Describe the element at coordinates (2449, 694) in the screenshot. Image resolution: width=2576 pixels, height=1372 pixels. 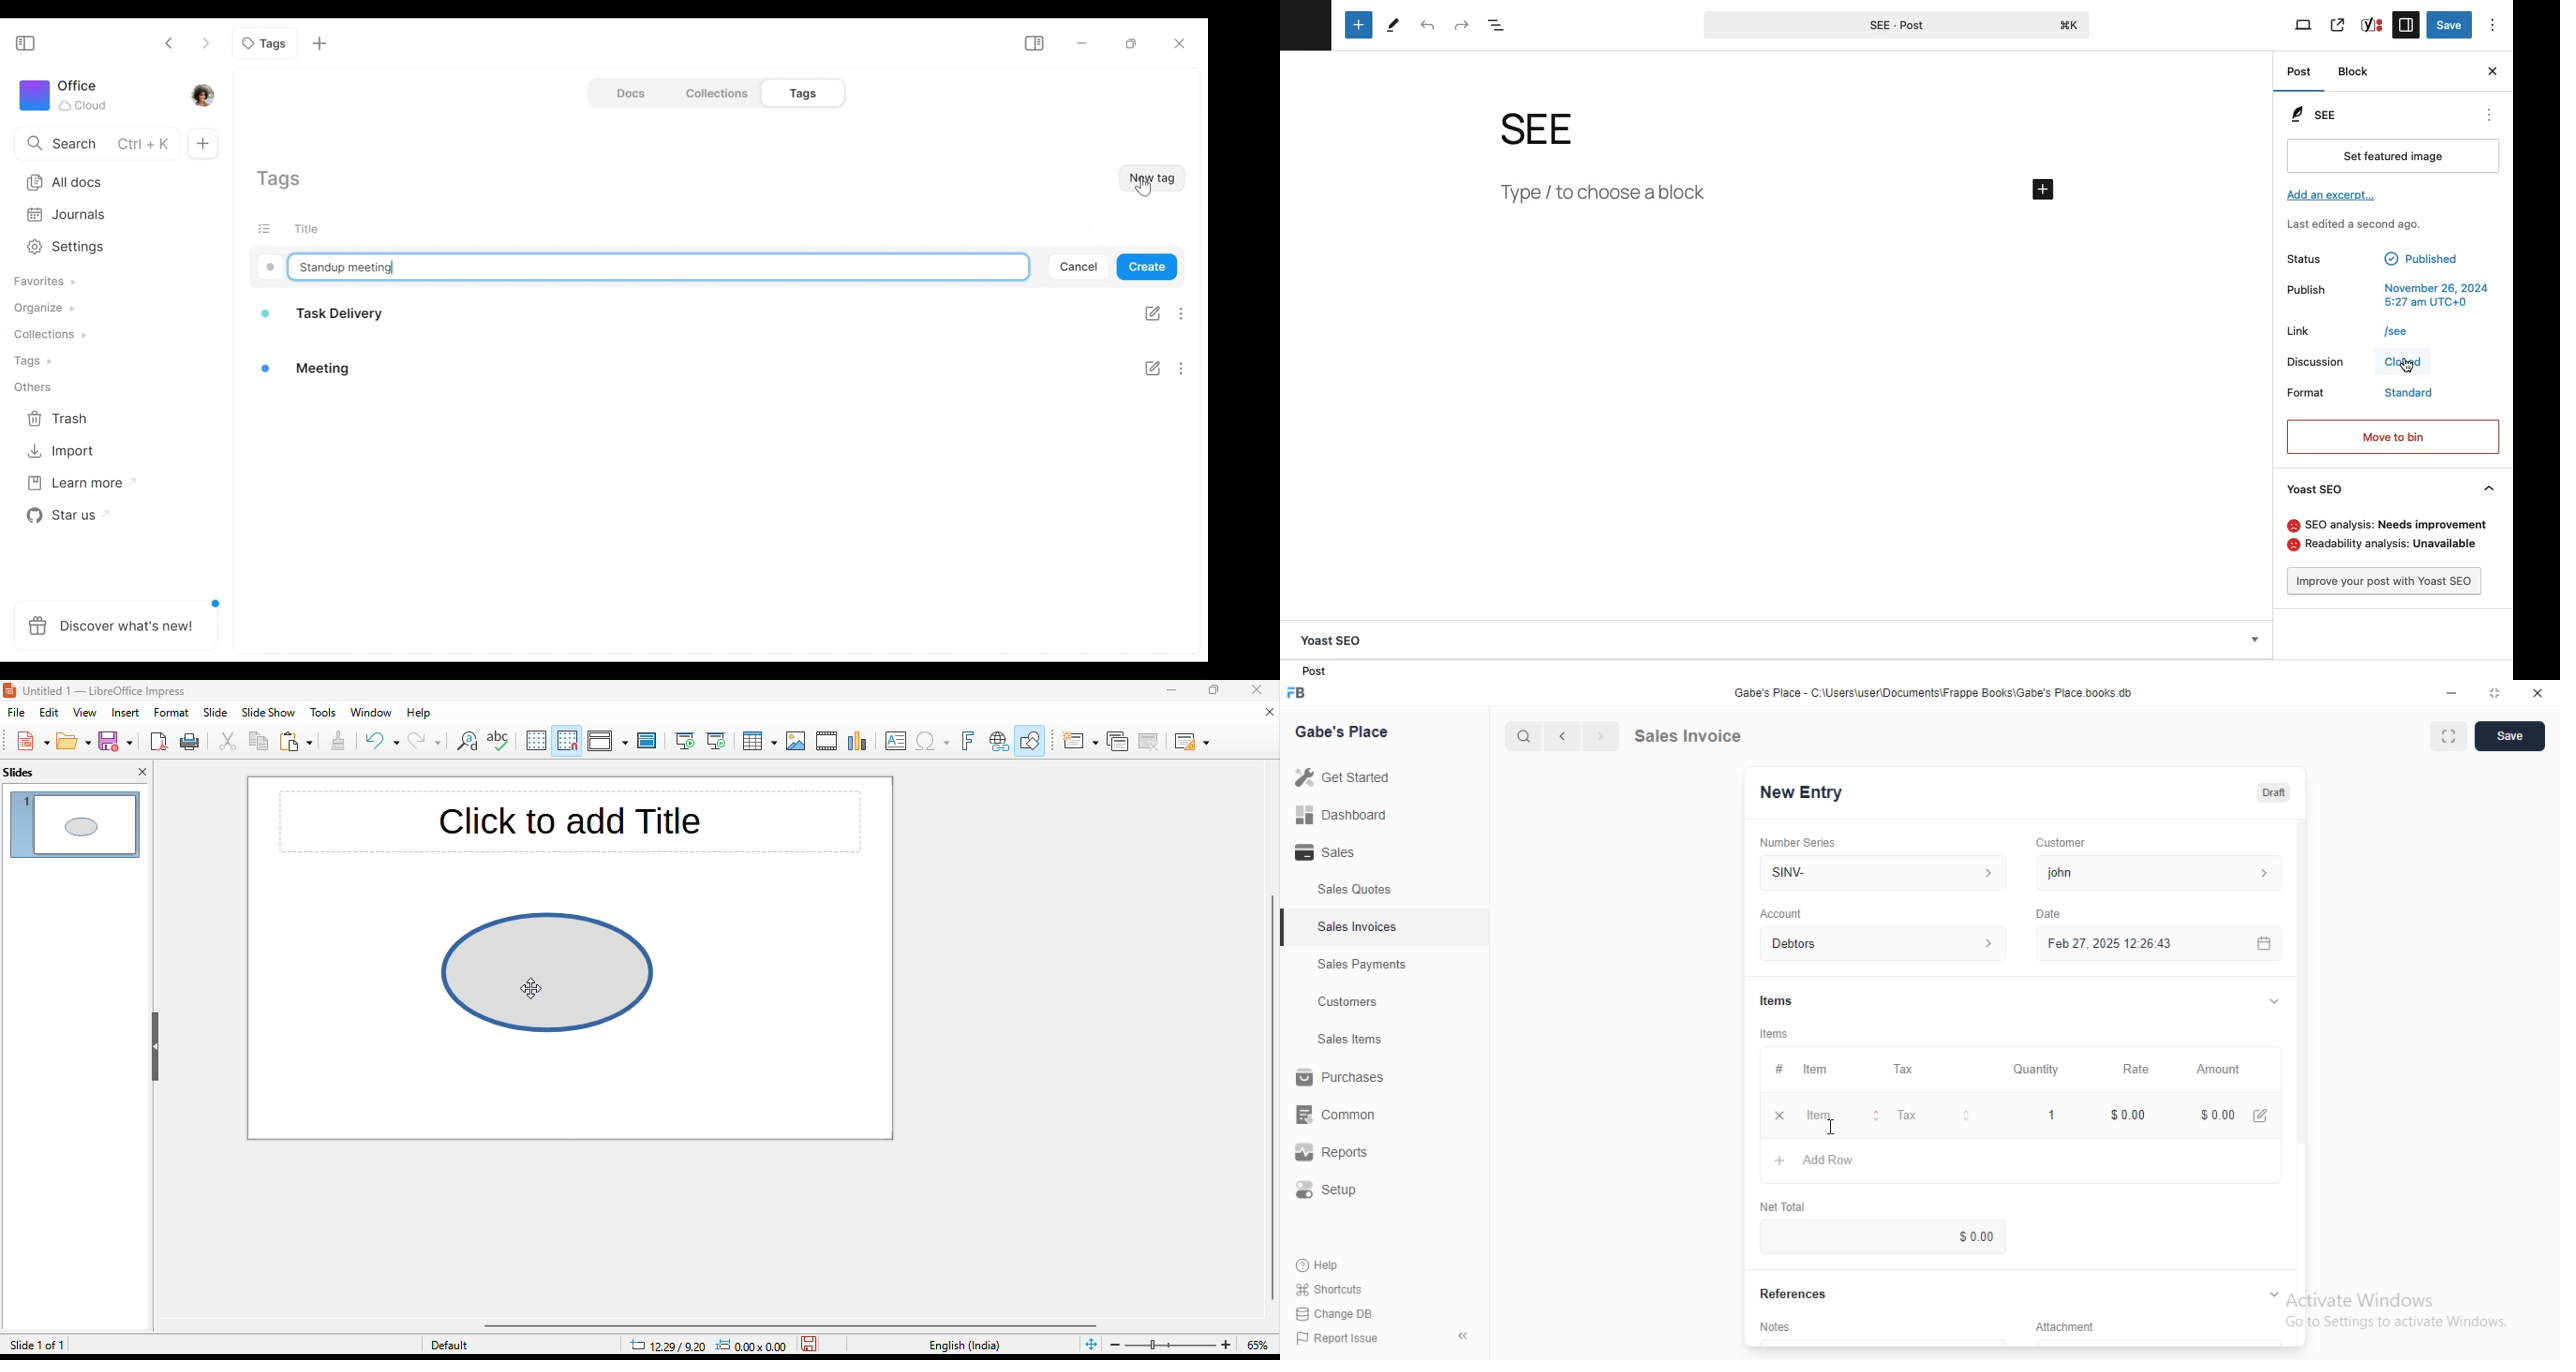
I see `Minimize` at that location.